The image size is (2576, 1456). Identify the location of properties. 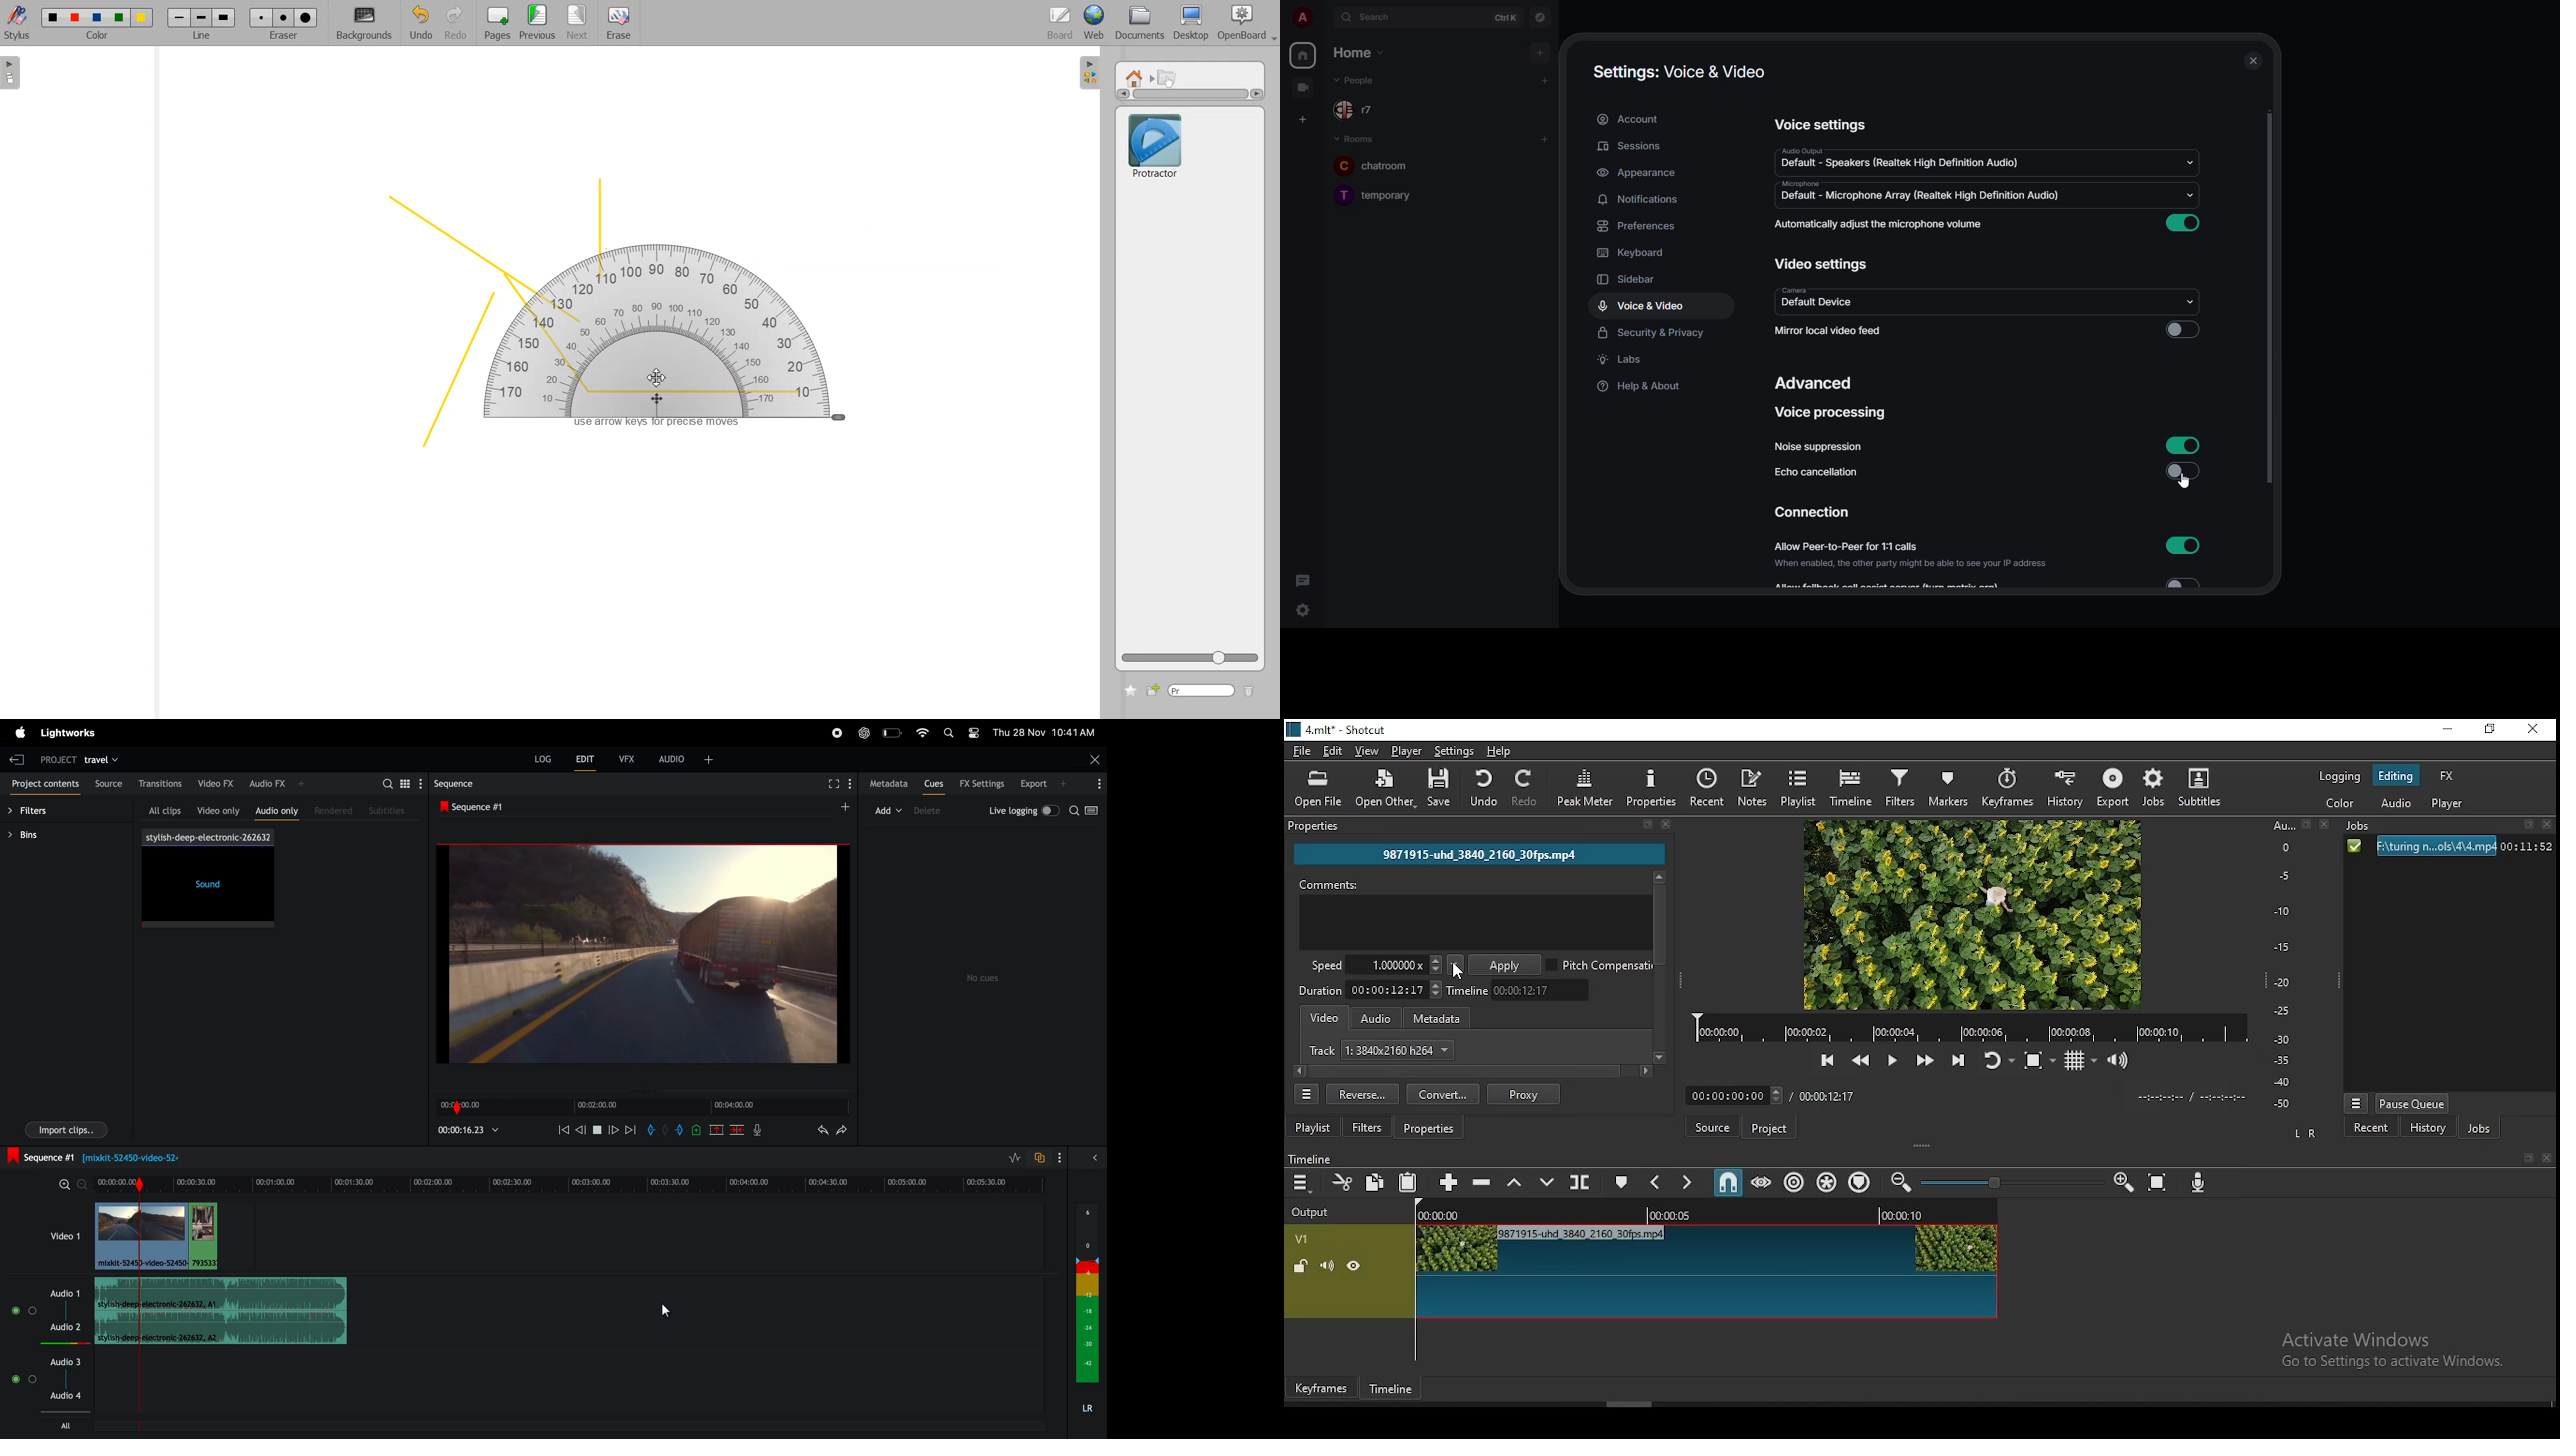
(1314, 824).